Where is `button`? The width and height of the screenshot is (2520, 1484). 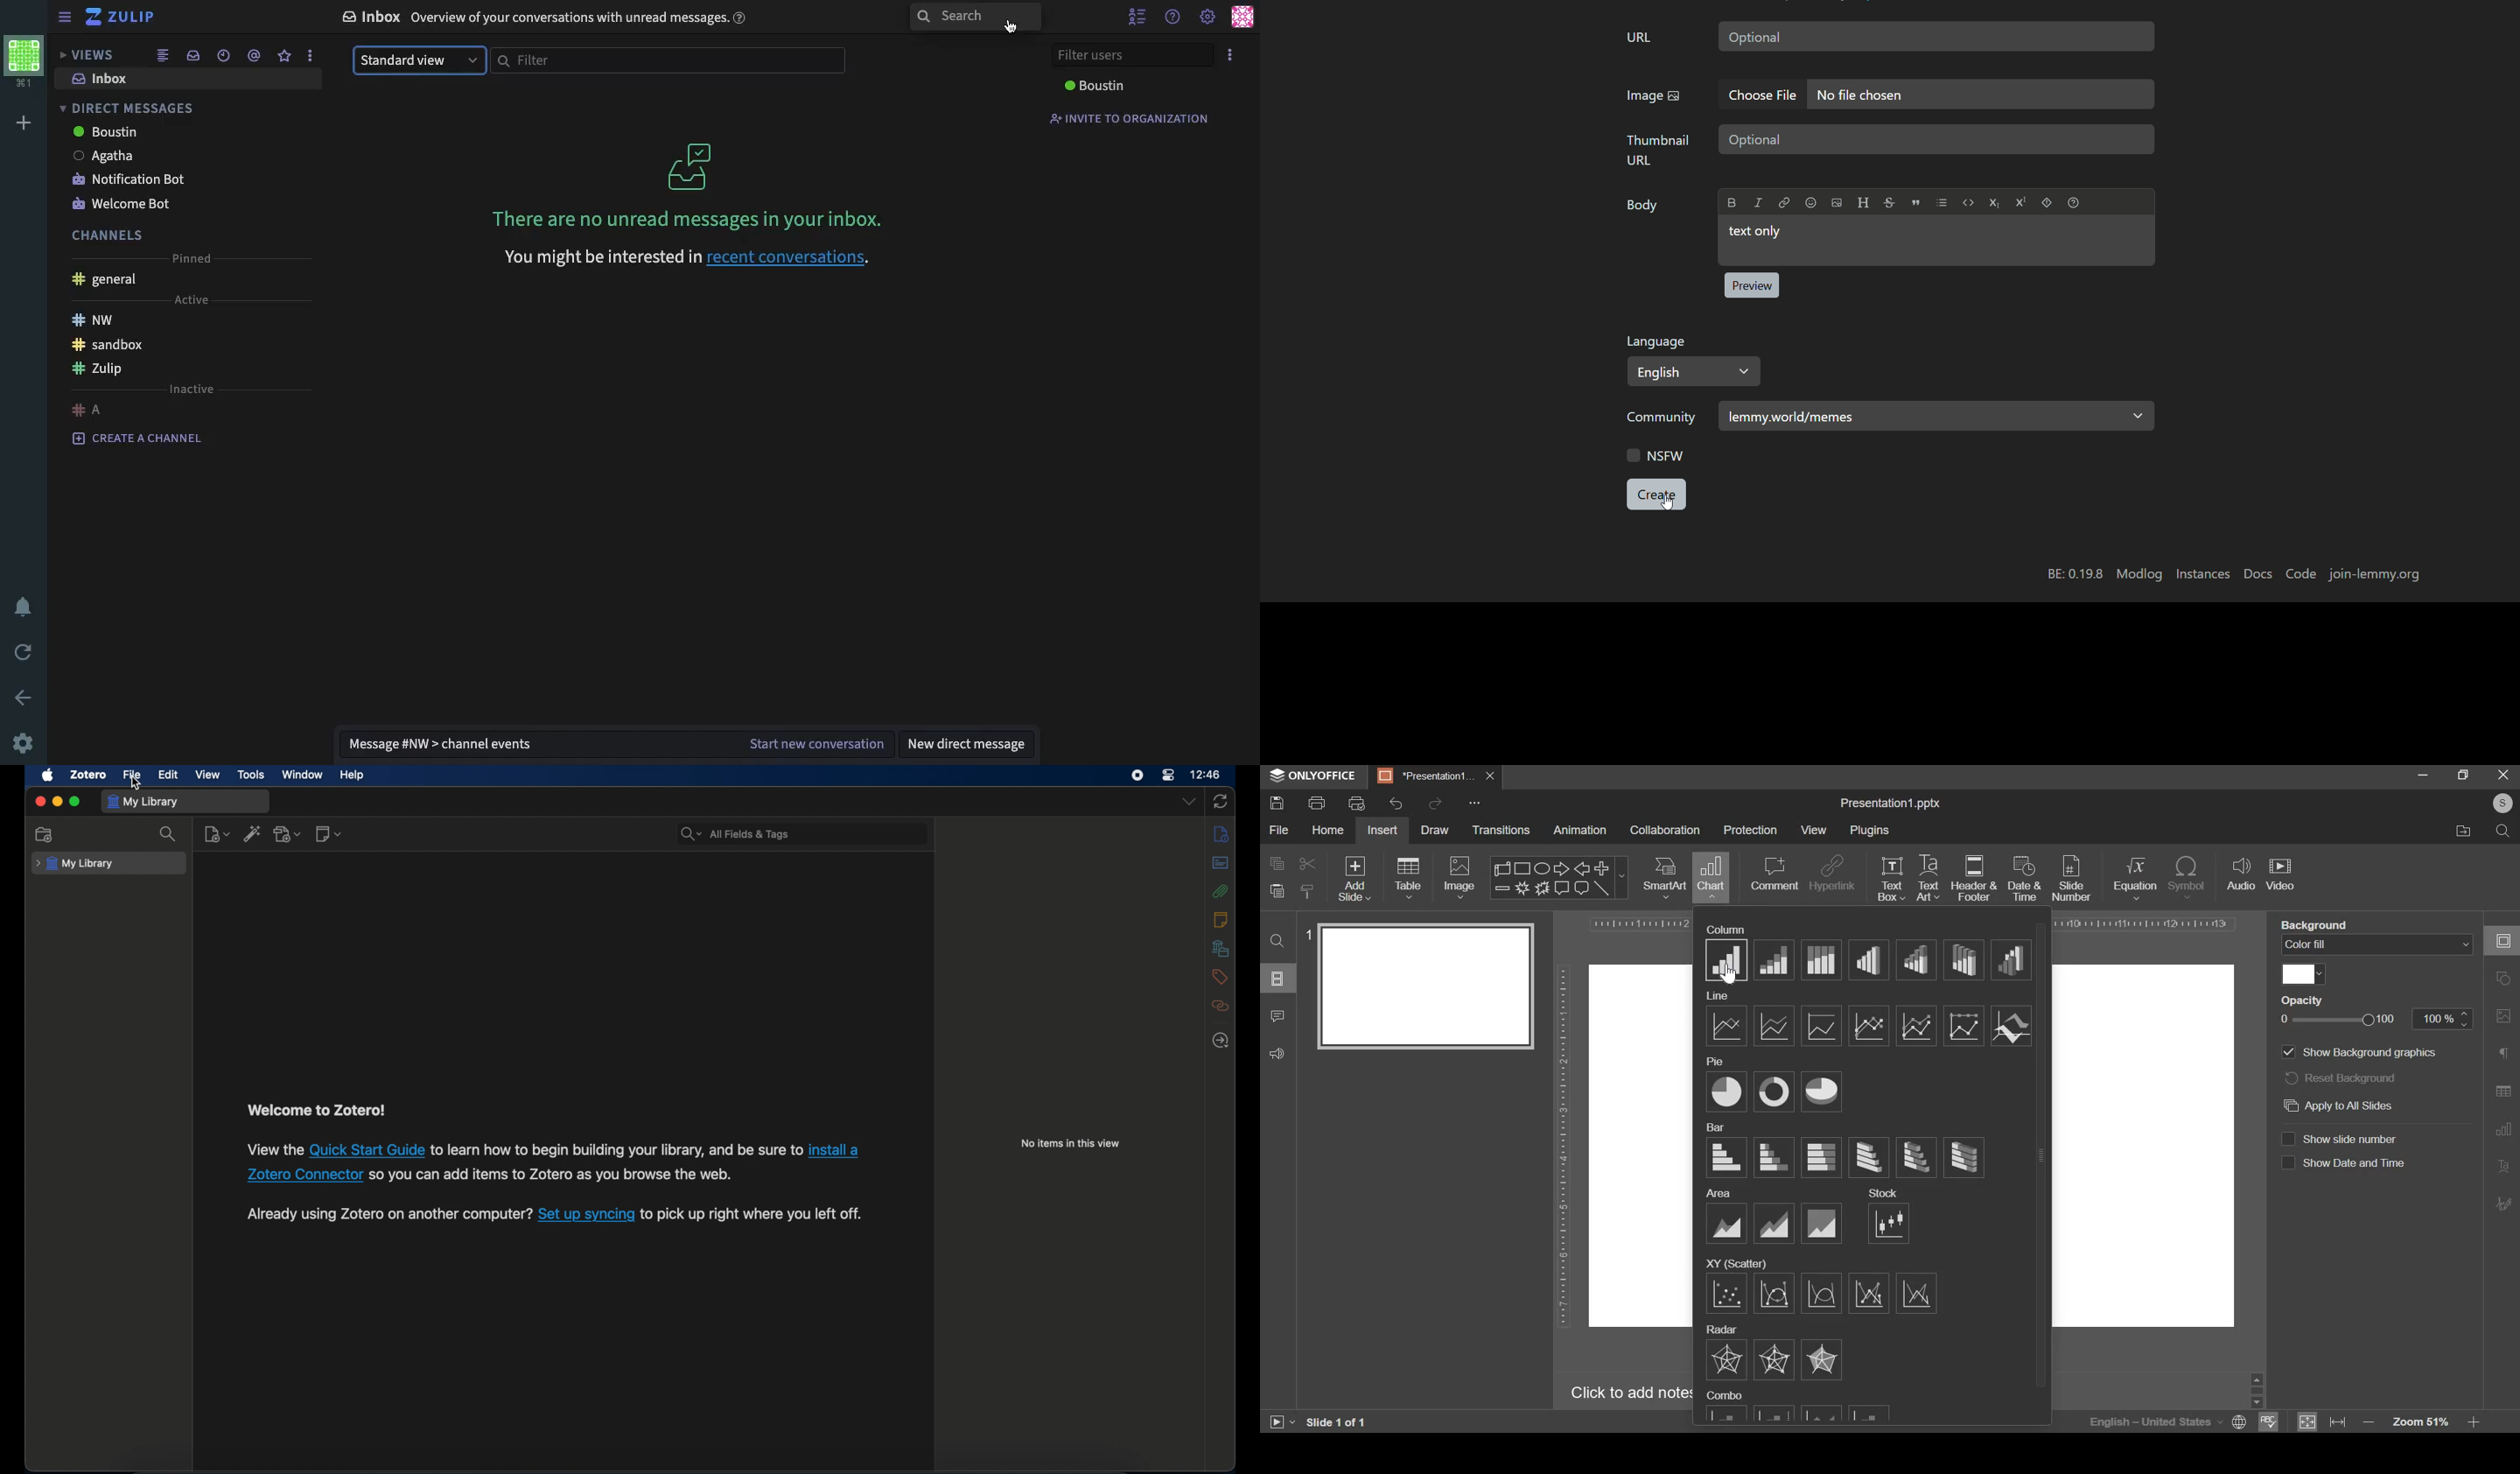 button is located at coordinates (1657, 494).